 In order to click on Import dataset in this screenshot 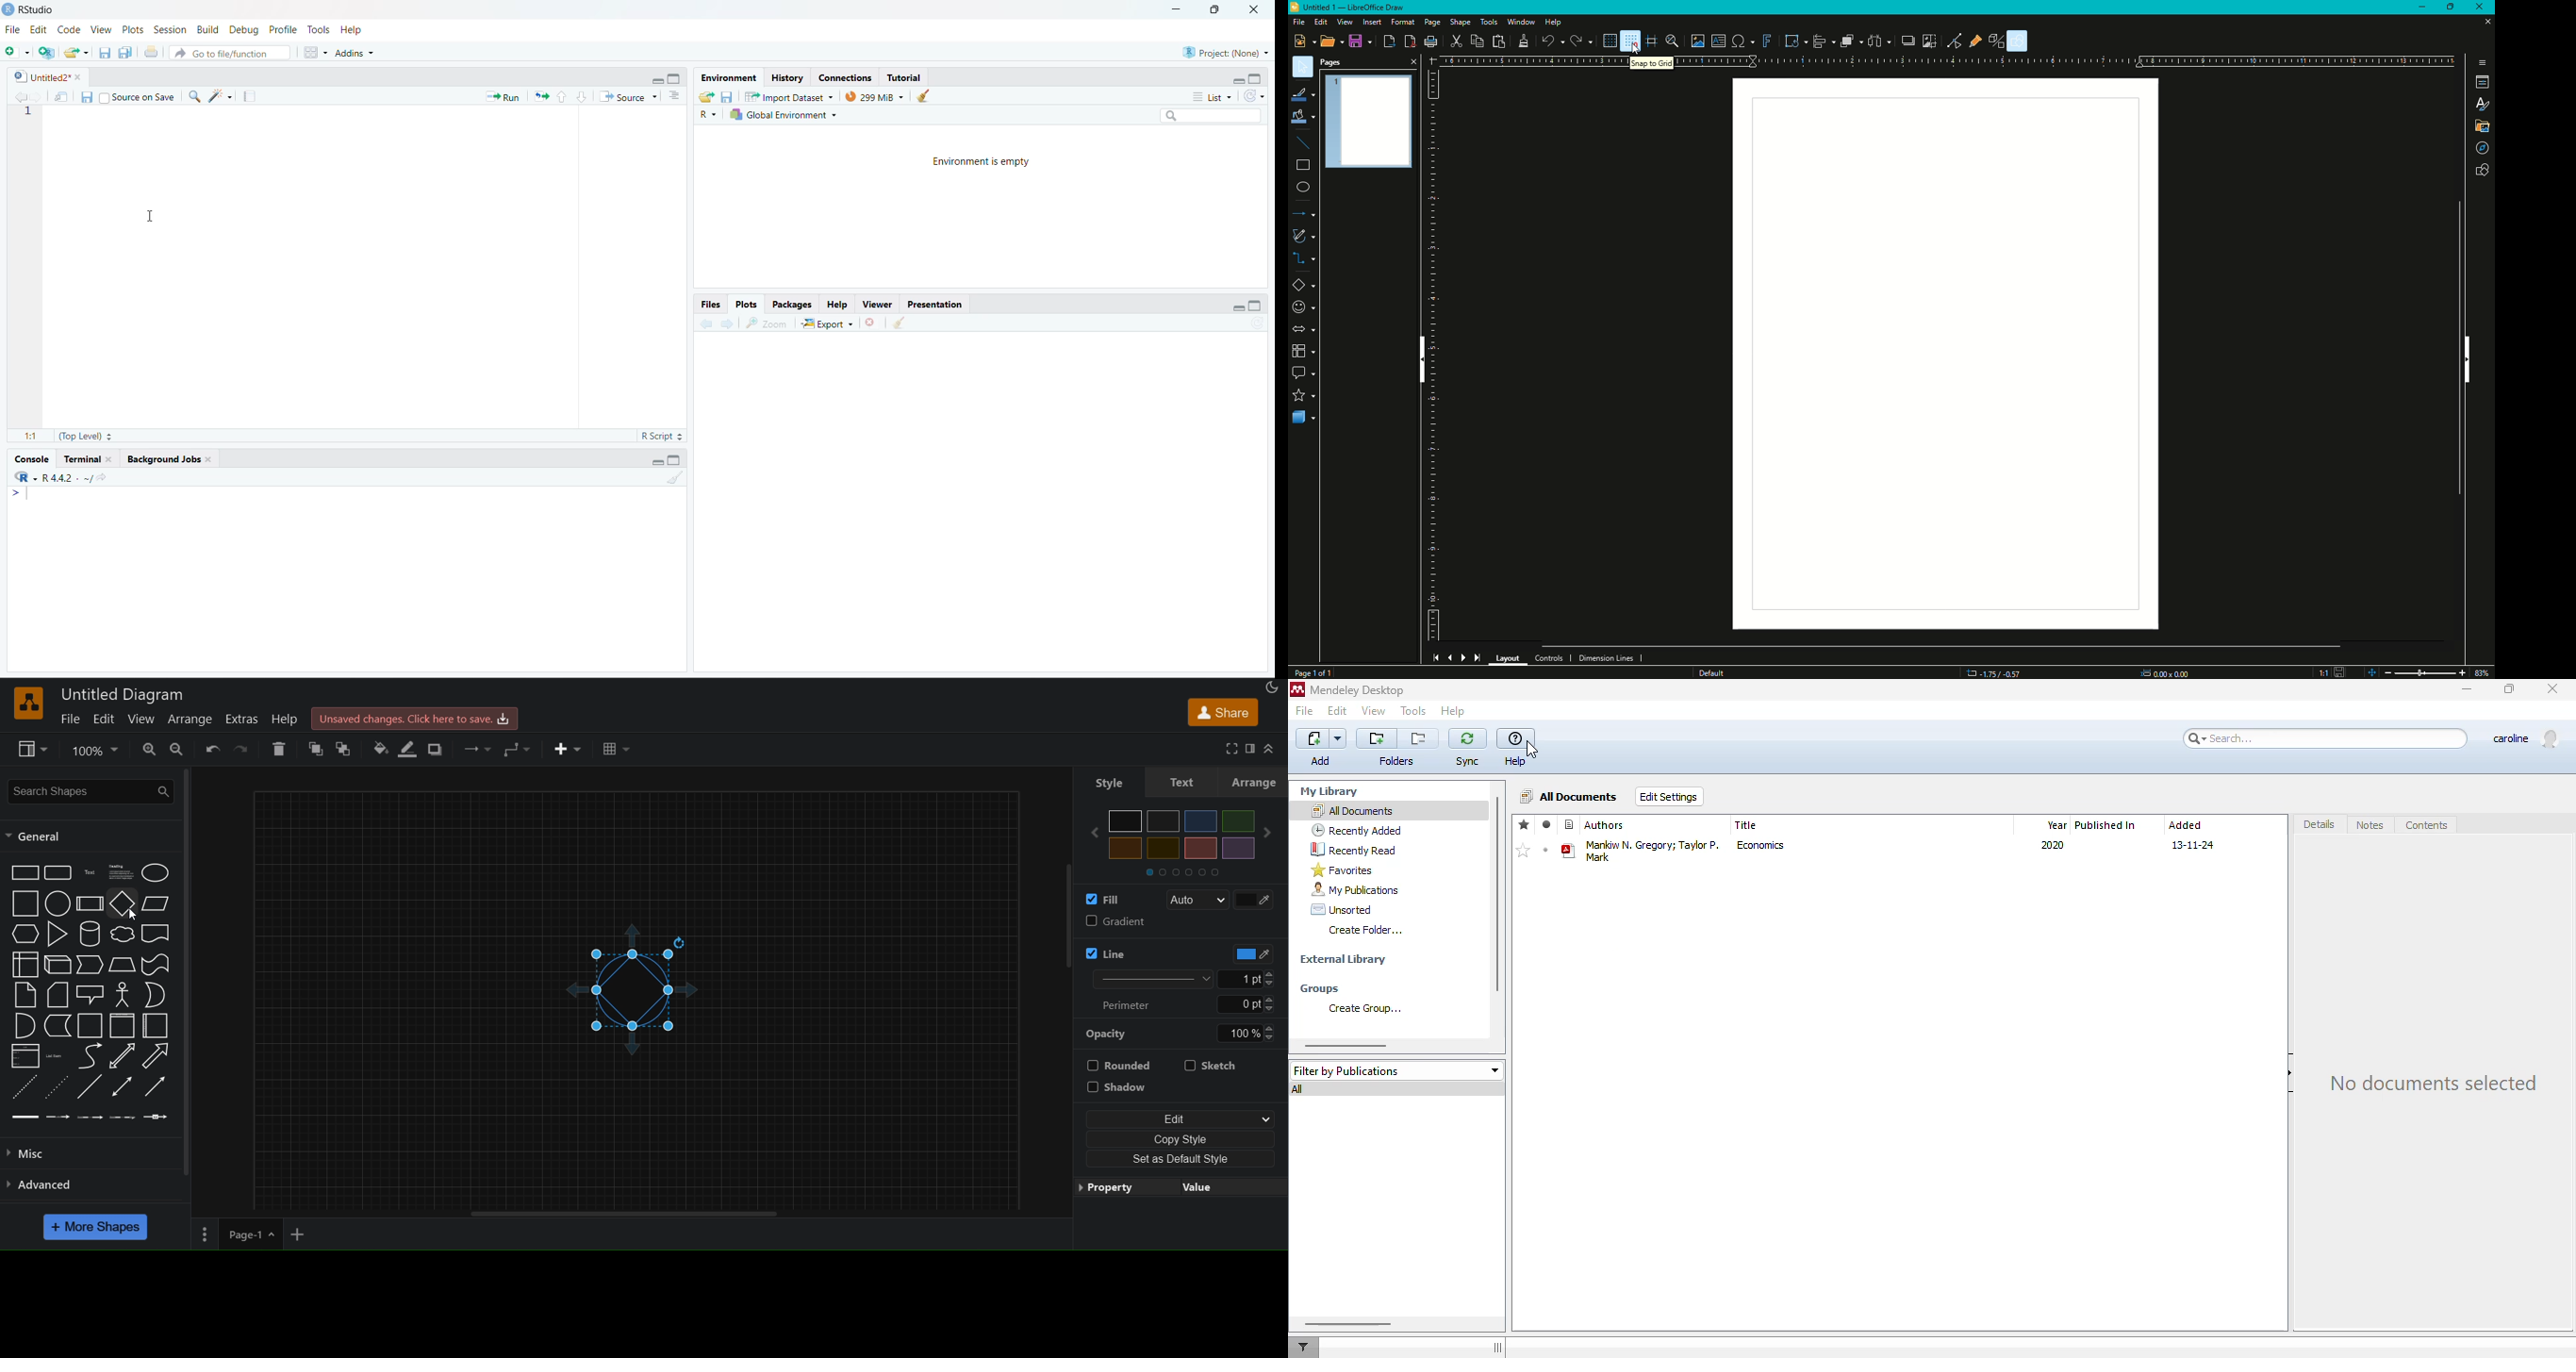, I will do `click(790, 96)`.